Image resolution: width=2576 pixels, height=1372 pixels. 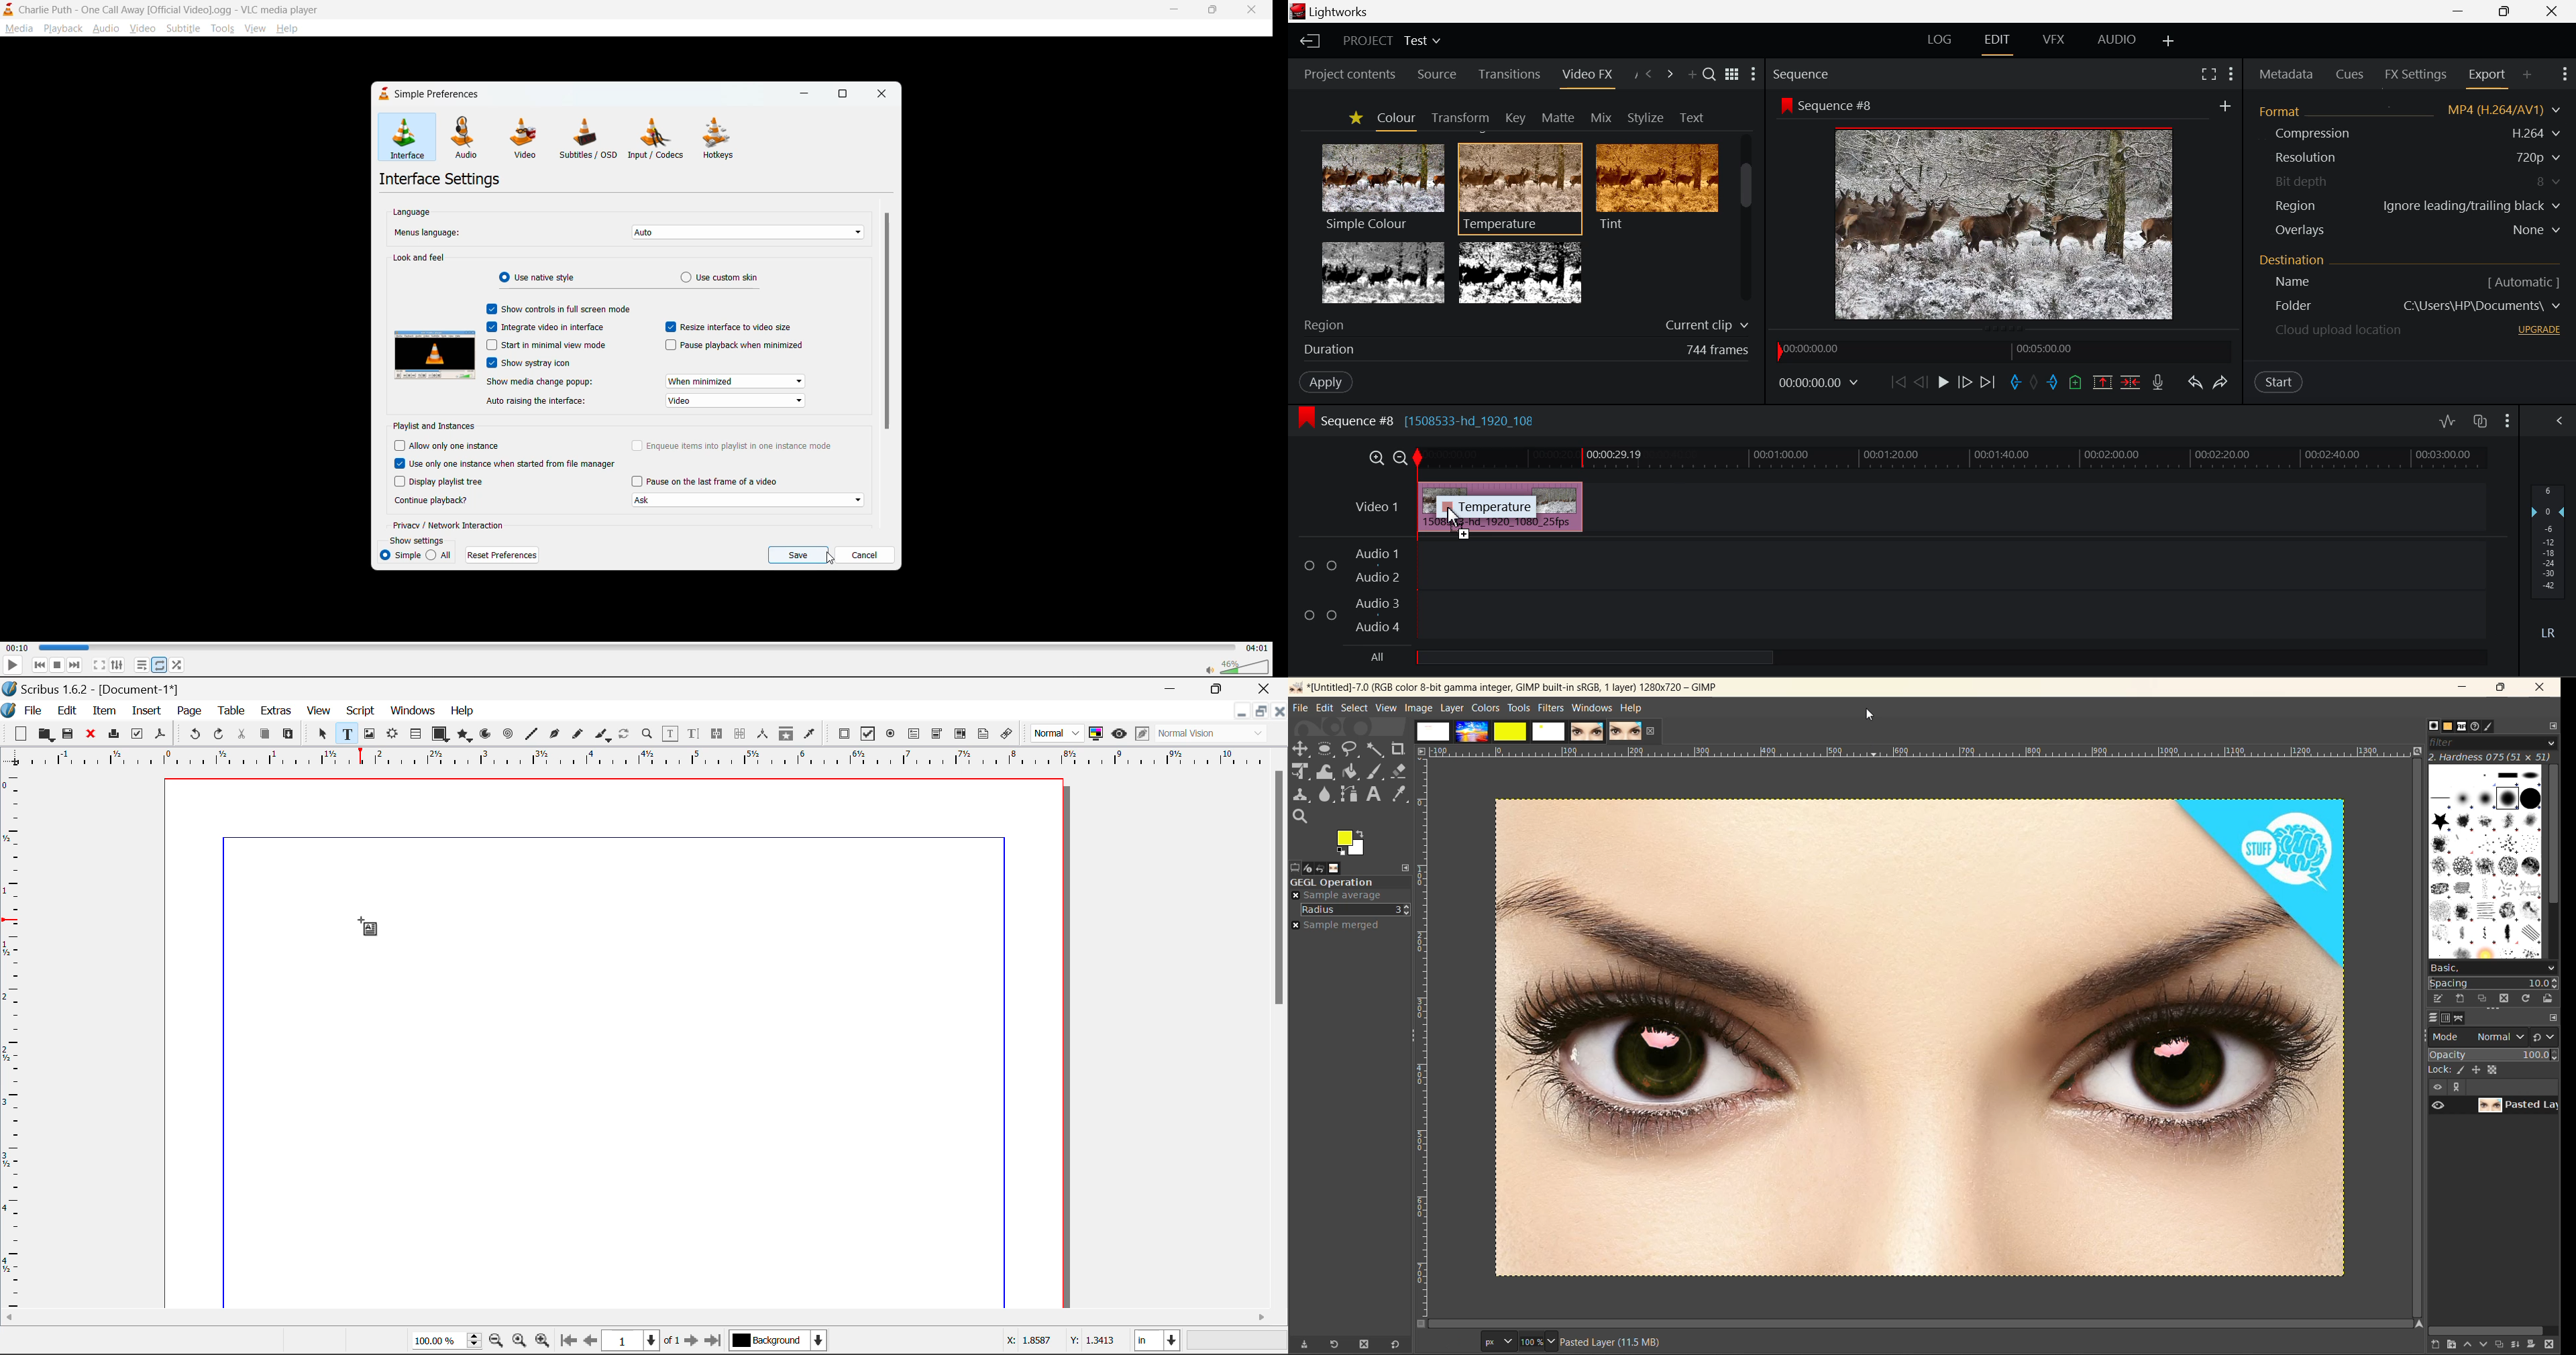 What do you see at coordinates (1374, 794) in the screenshot?
I see `text tool` at bounding box center [1374, 794].